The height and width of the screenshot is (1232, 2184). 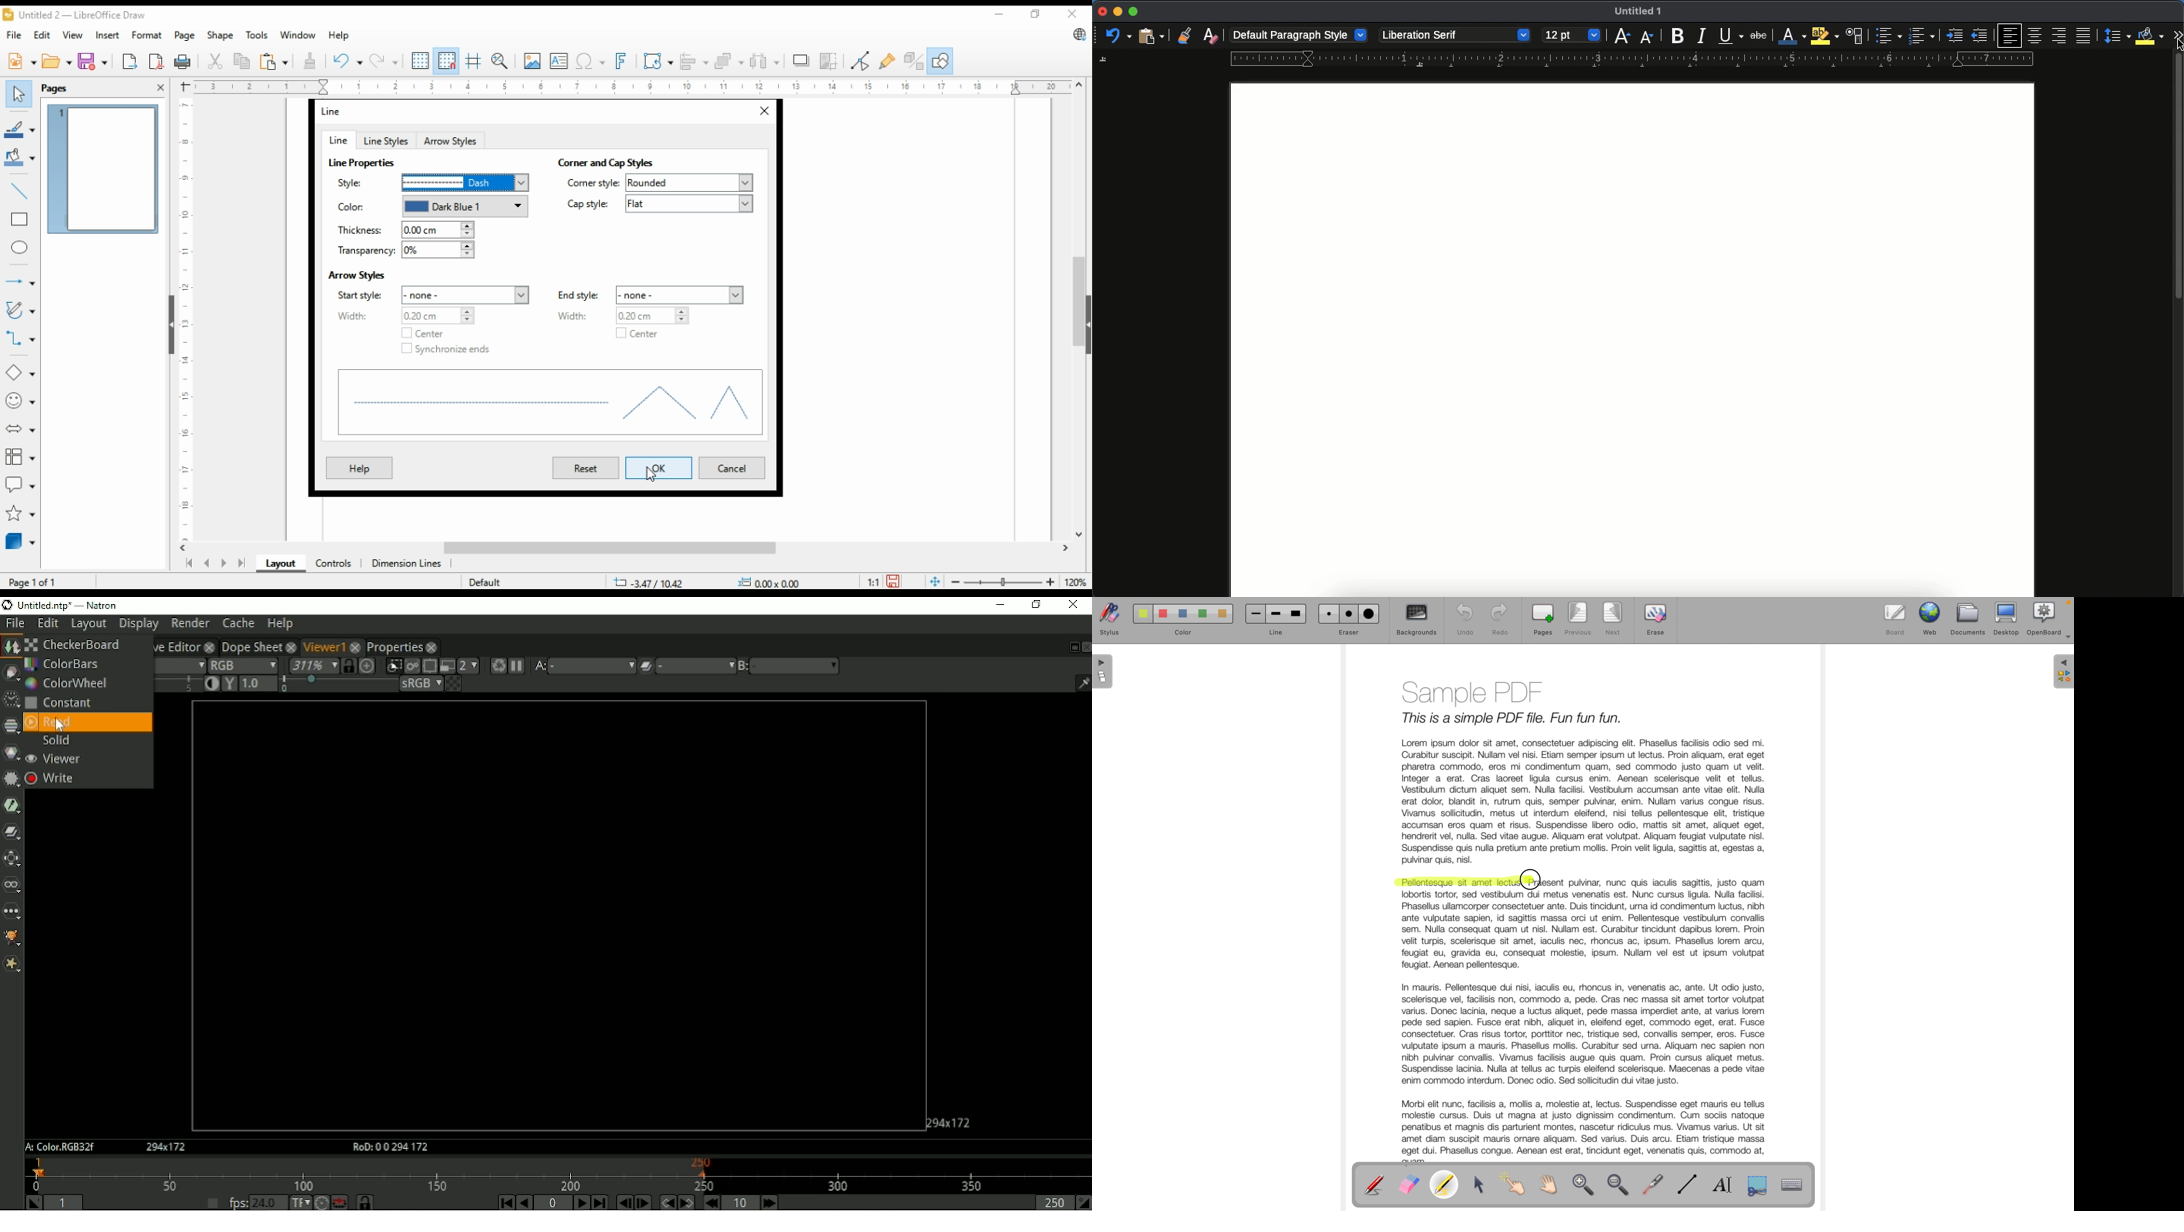 What do you see at coordinates (207, 565) in the screenshot?
I see `previous page` at bounding box center [207, 565].